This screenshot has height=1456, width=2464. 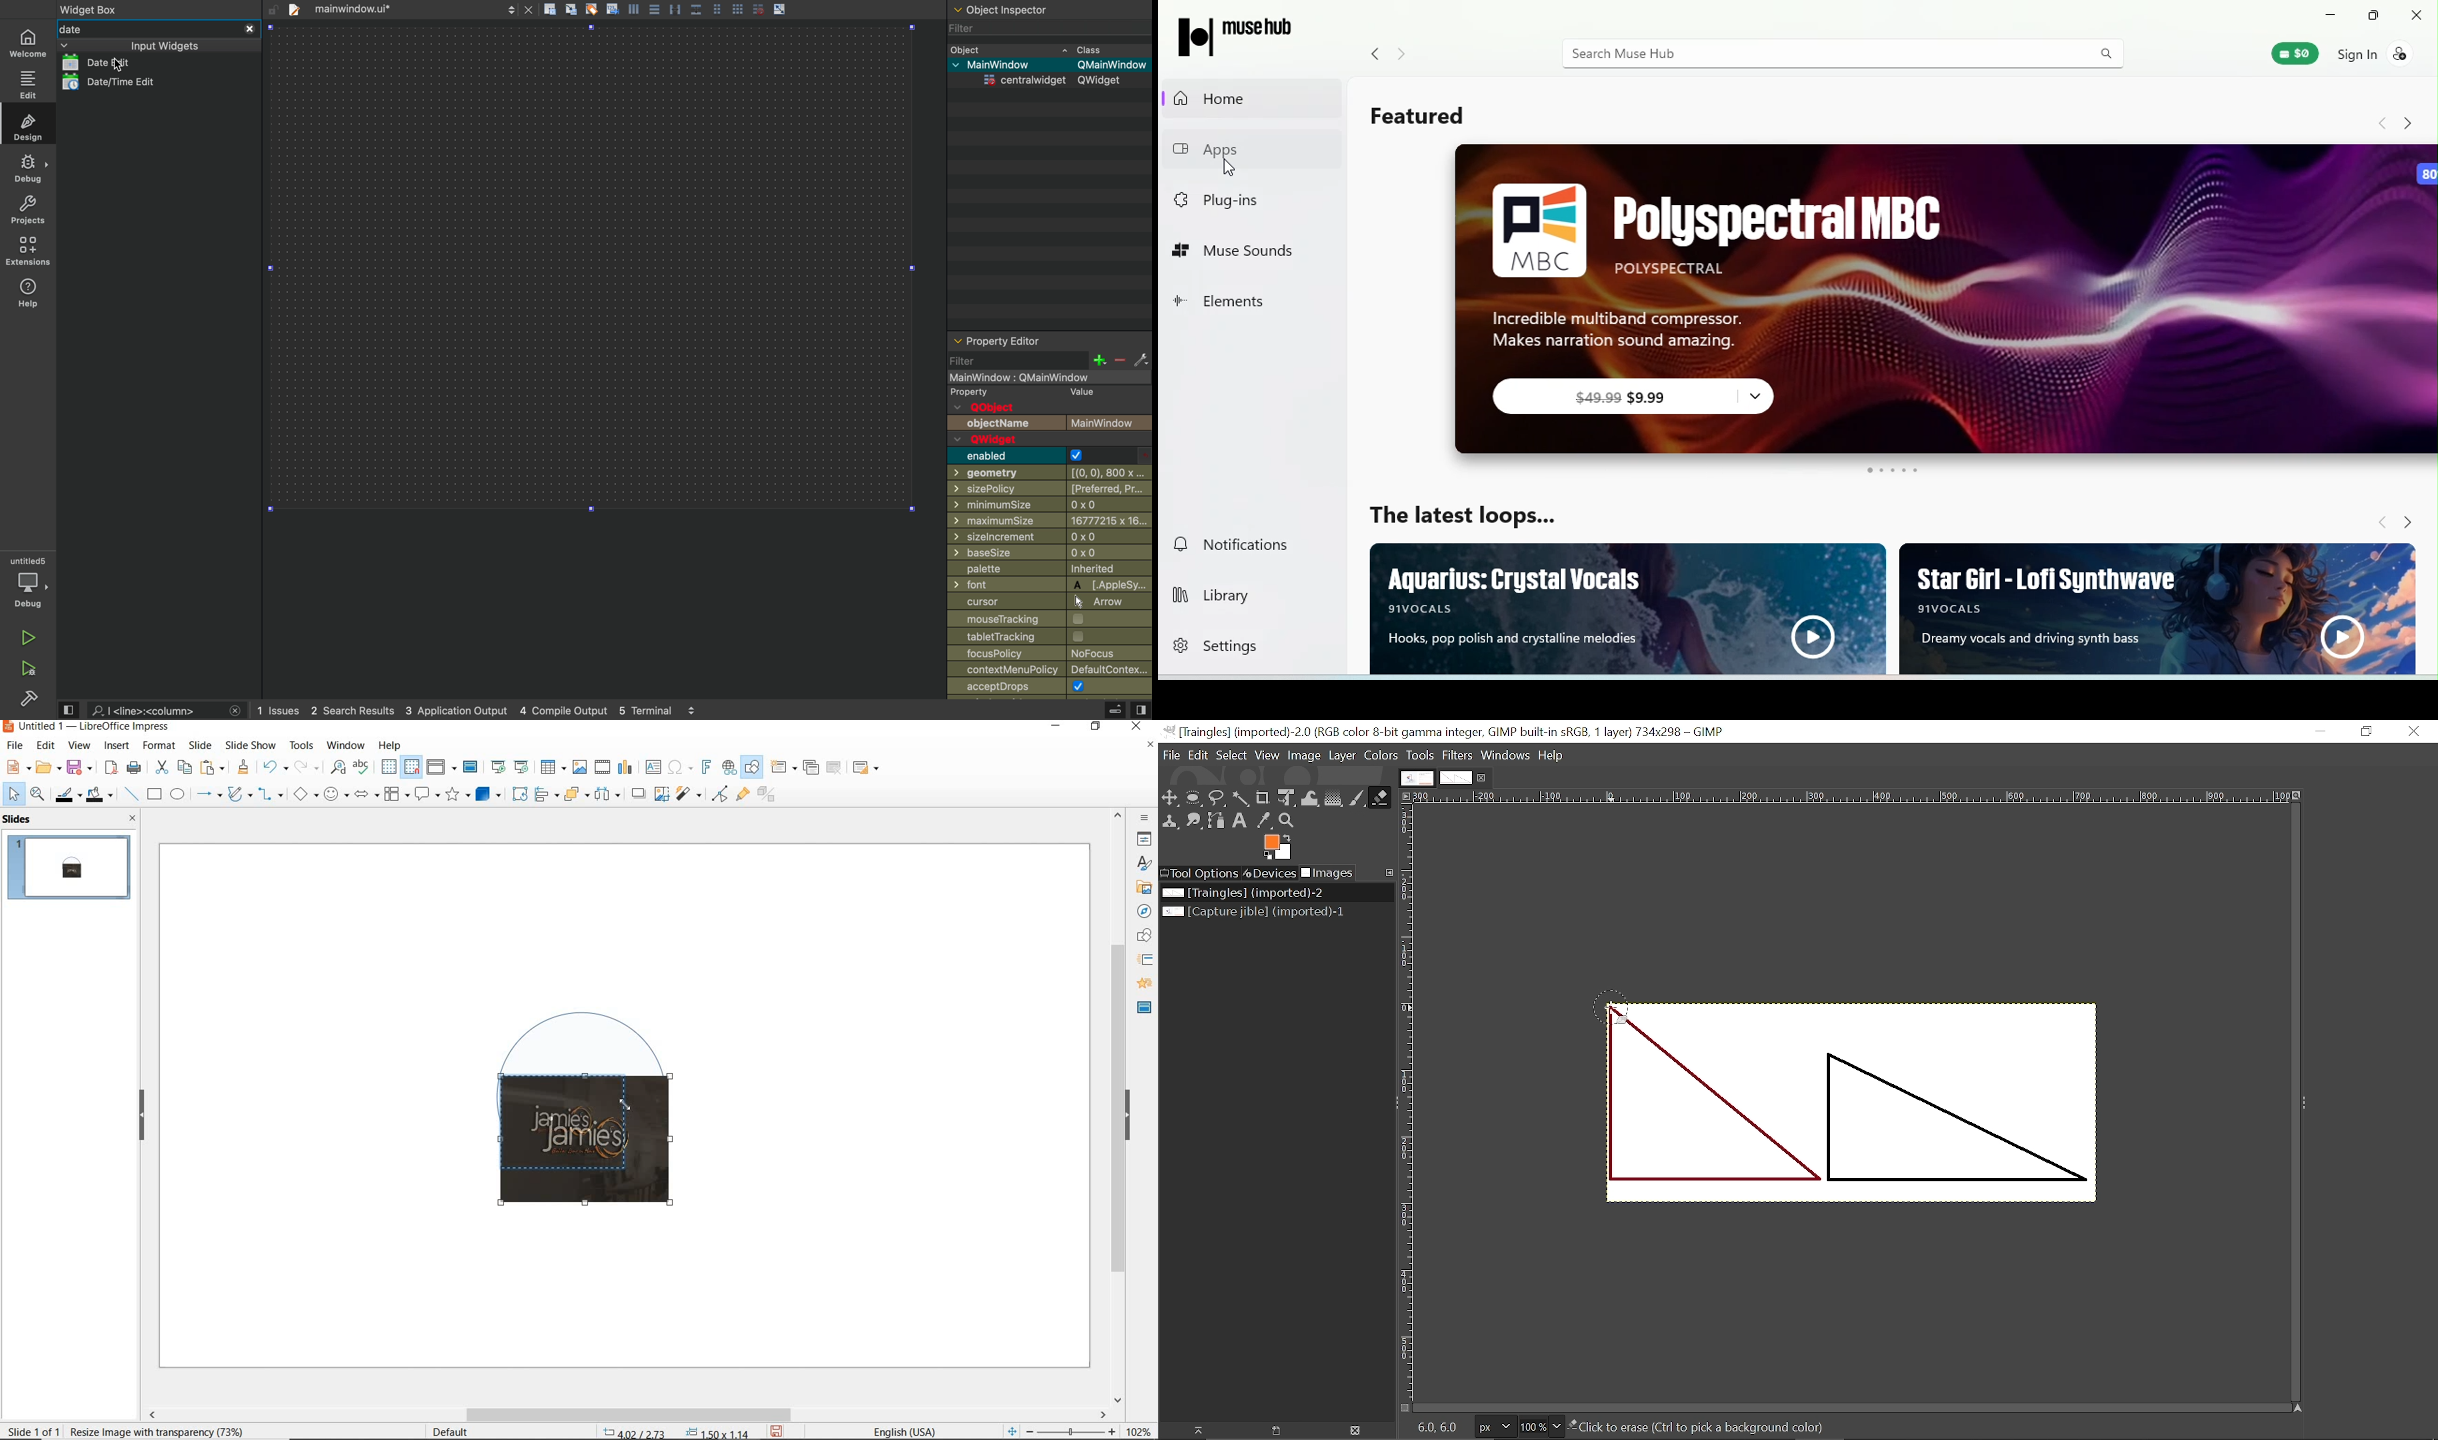 What do you see at coordinates (2324, 13) in the screenshot?
I see `Minimize` at bounding box center [2324, 13].